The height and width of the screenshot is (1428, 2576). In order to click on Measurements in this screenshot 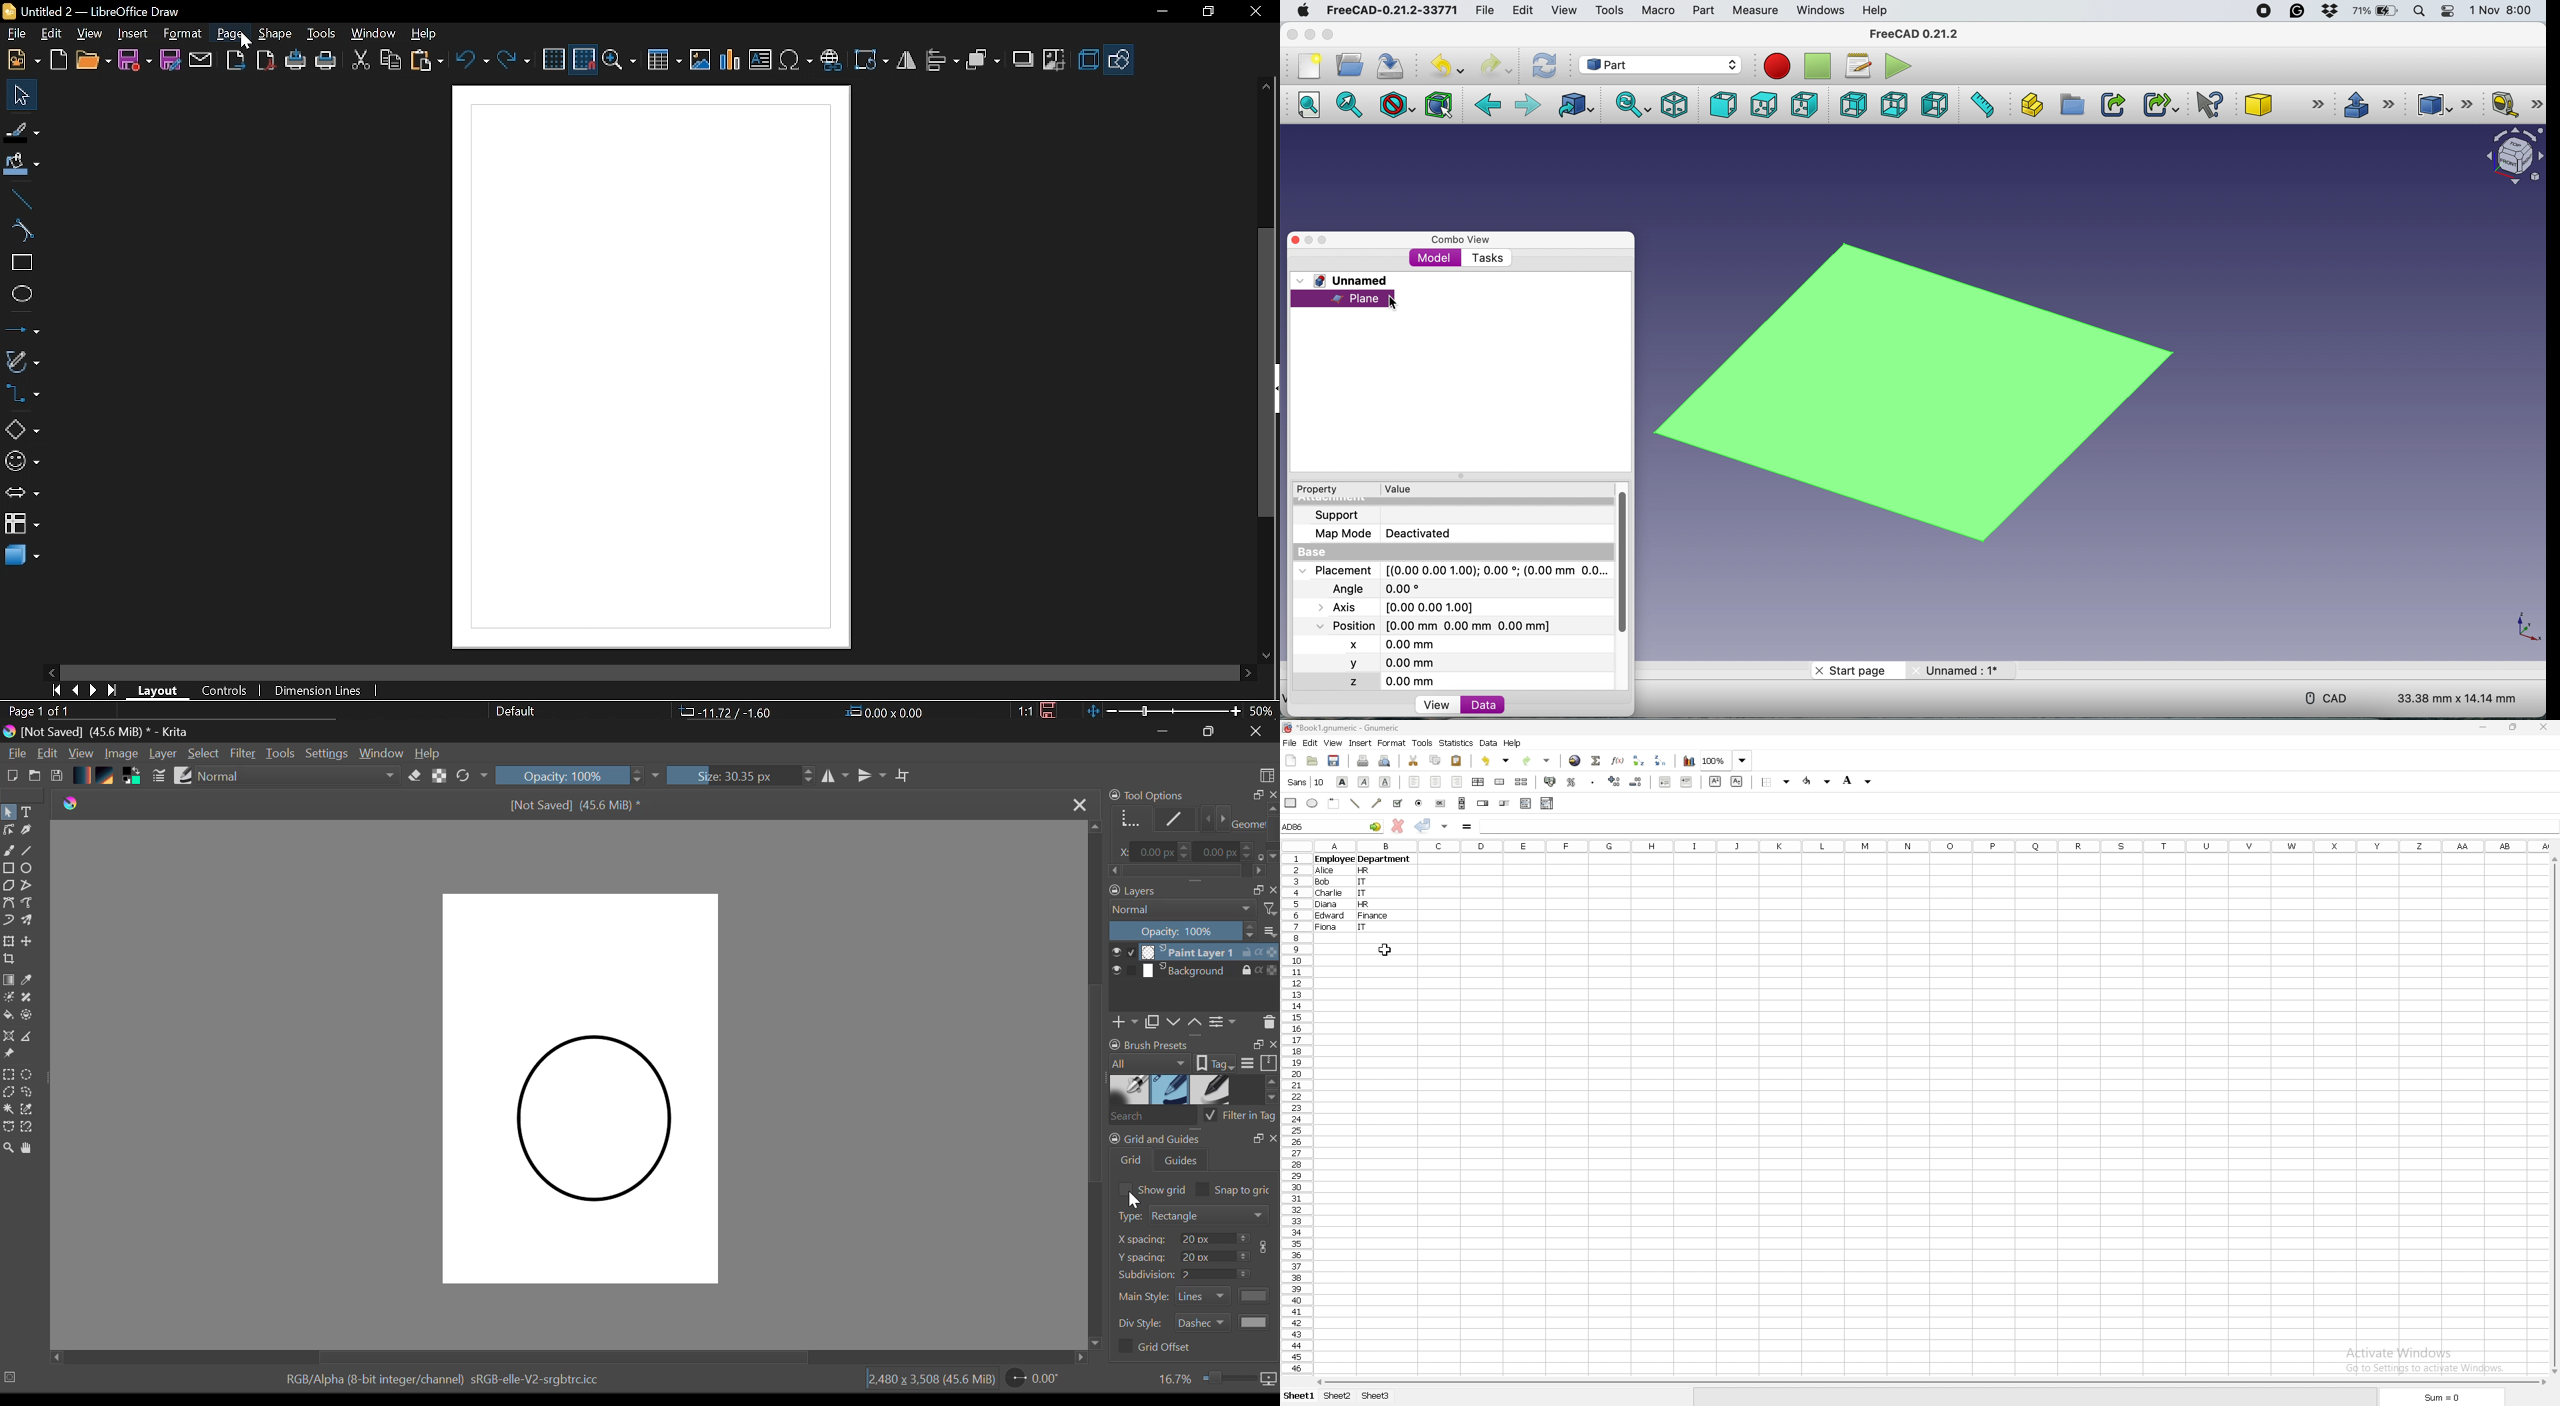, I will do `click(31, 1037)`.